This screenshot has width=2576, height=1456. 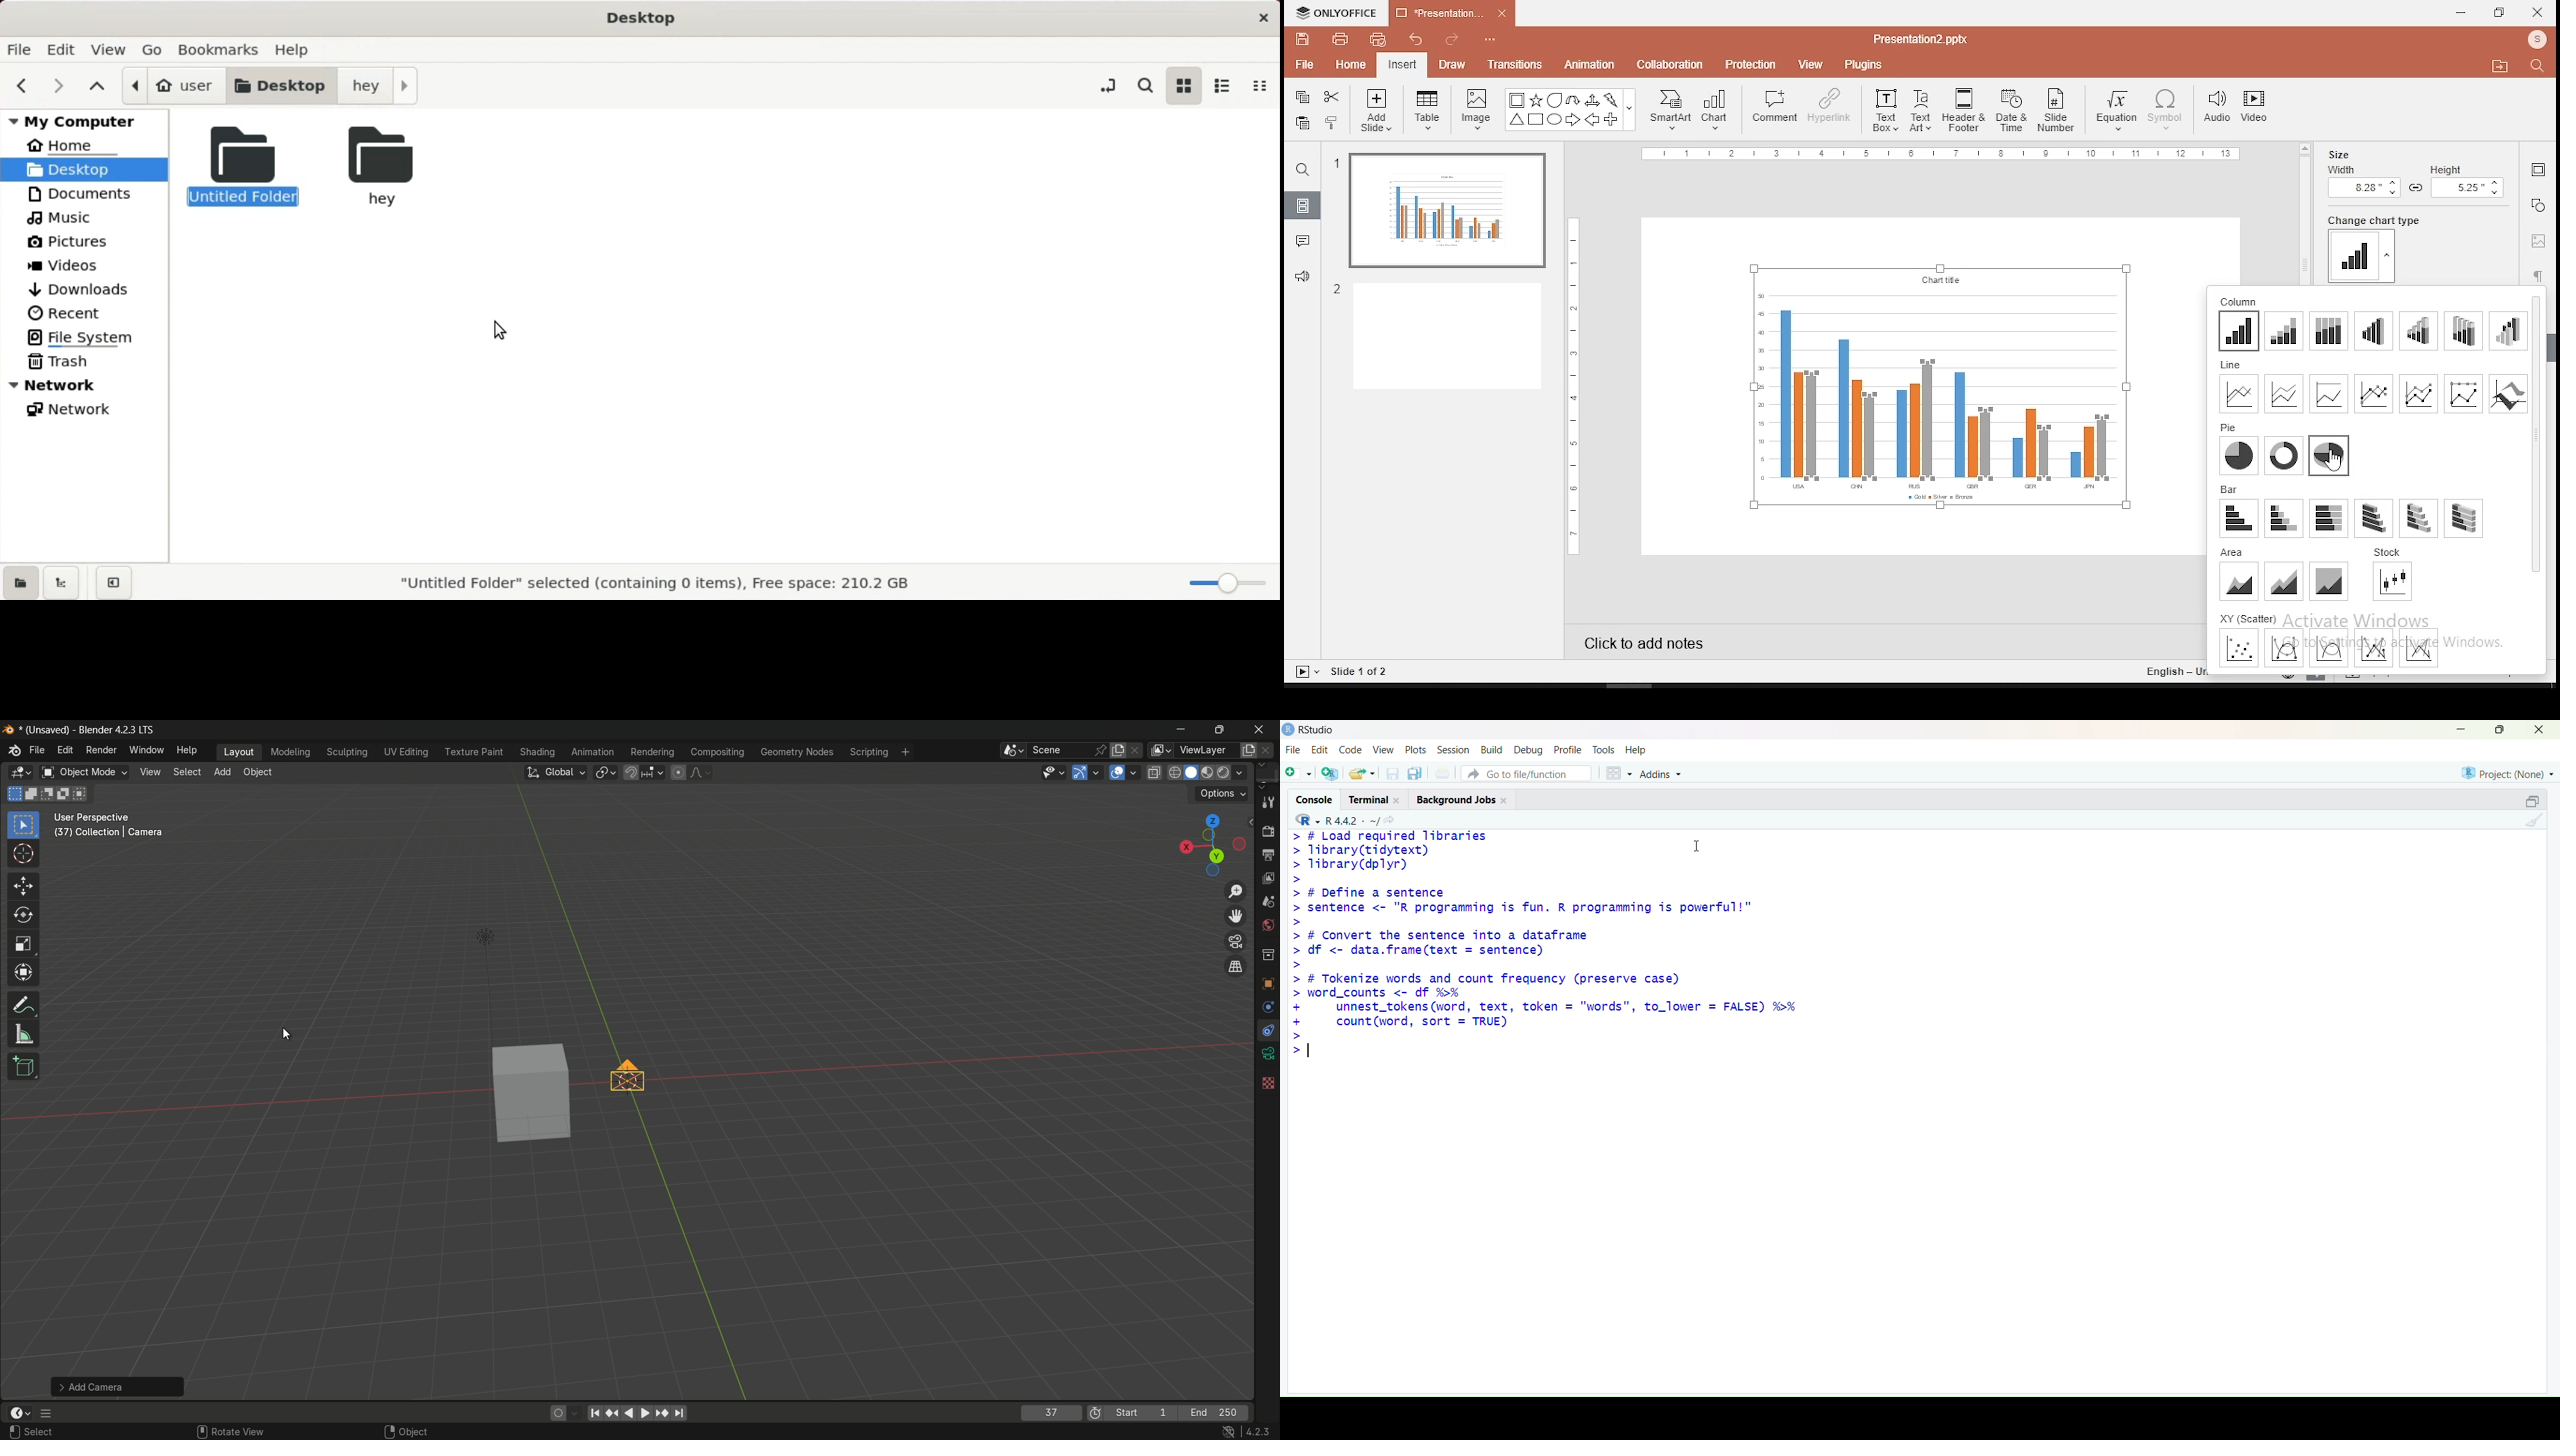 I want to click on help, so click(x=1637, y=751).